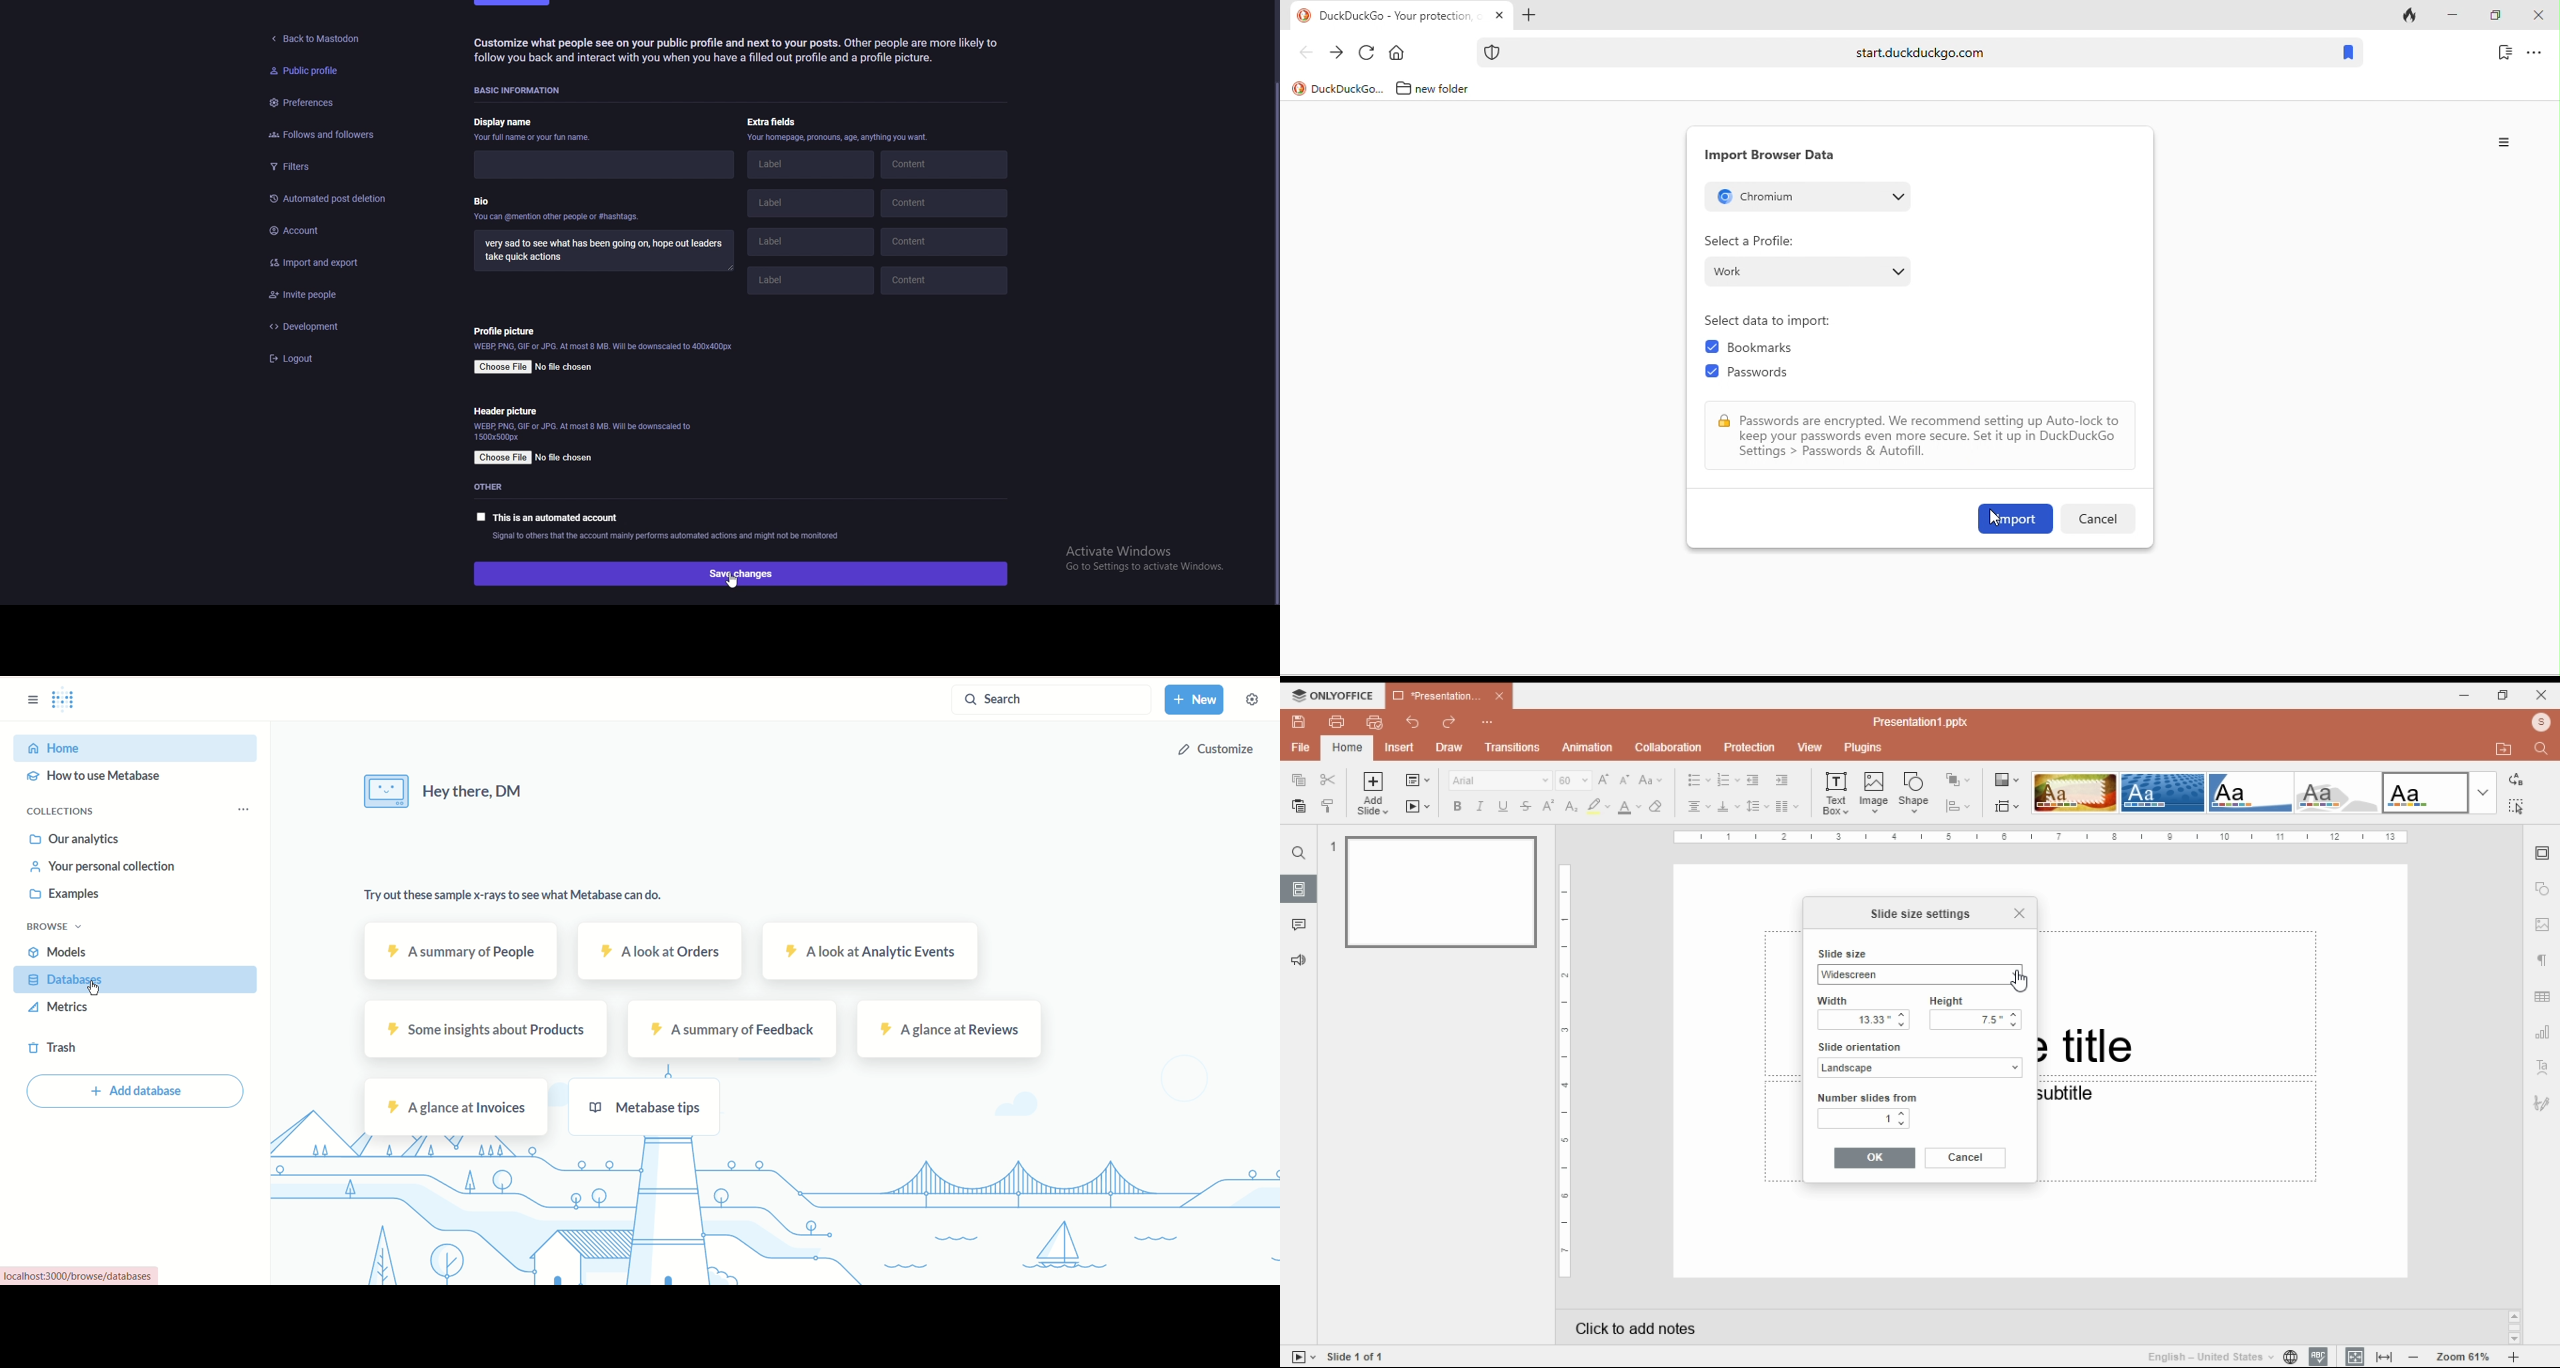  Describe the element at coordinates (605, 348) in the screenshot. I see `info` at that location.